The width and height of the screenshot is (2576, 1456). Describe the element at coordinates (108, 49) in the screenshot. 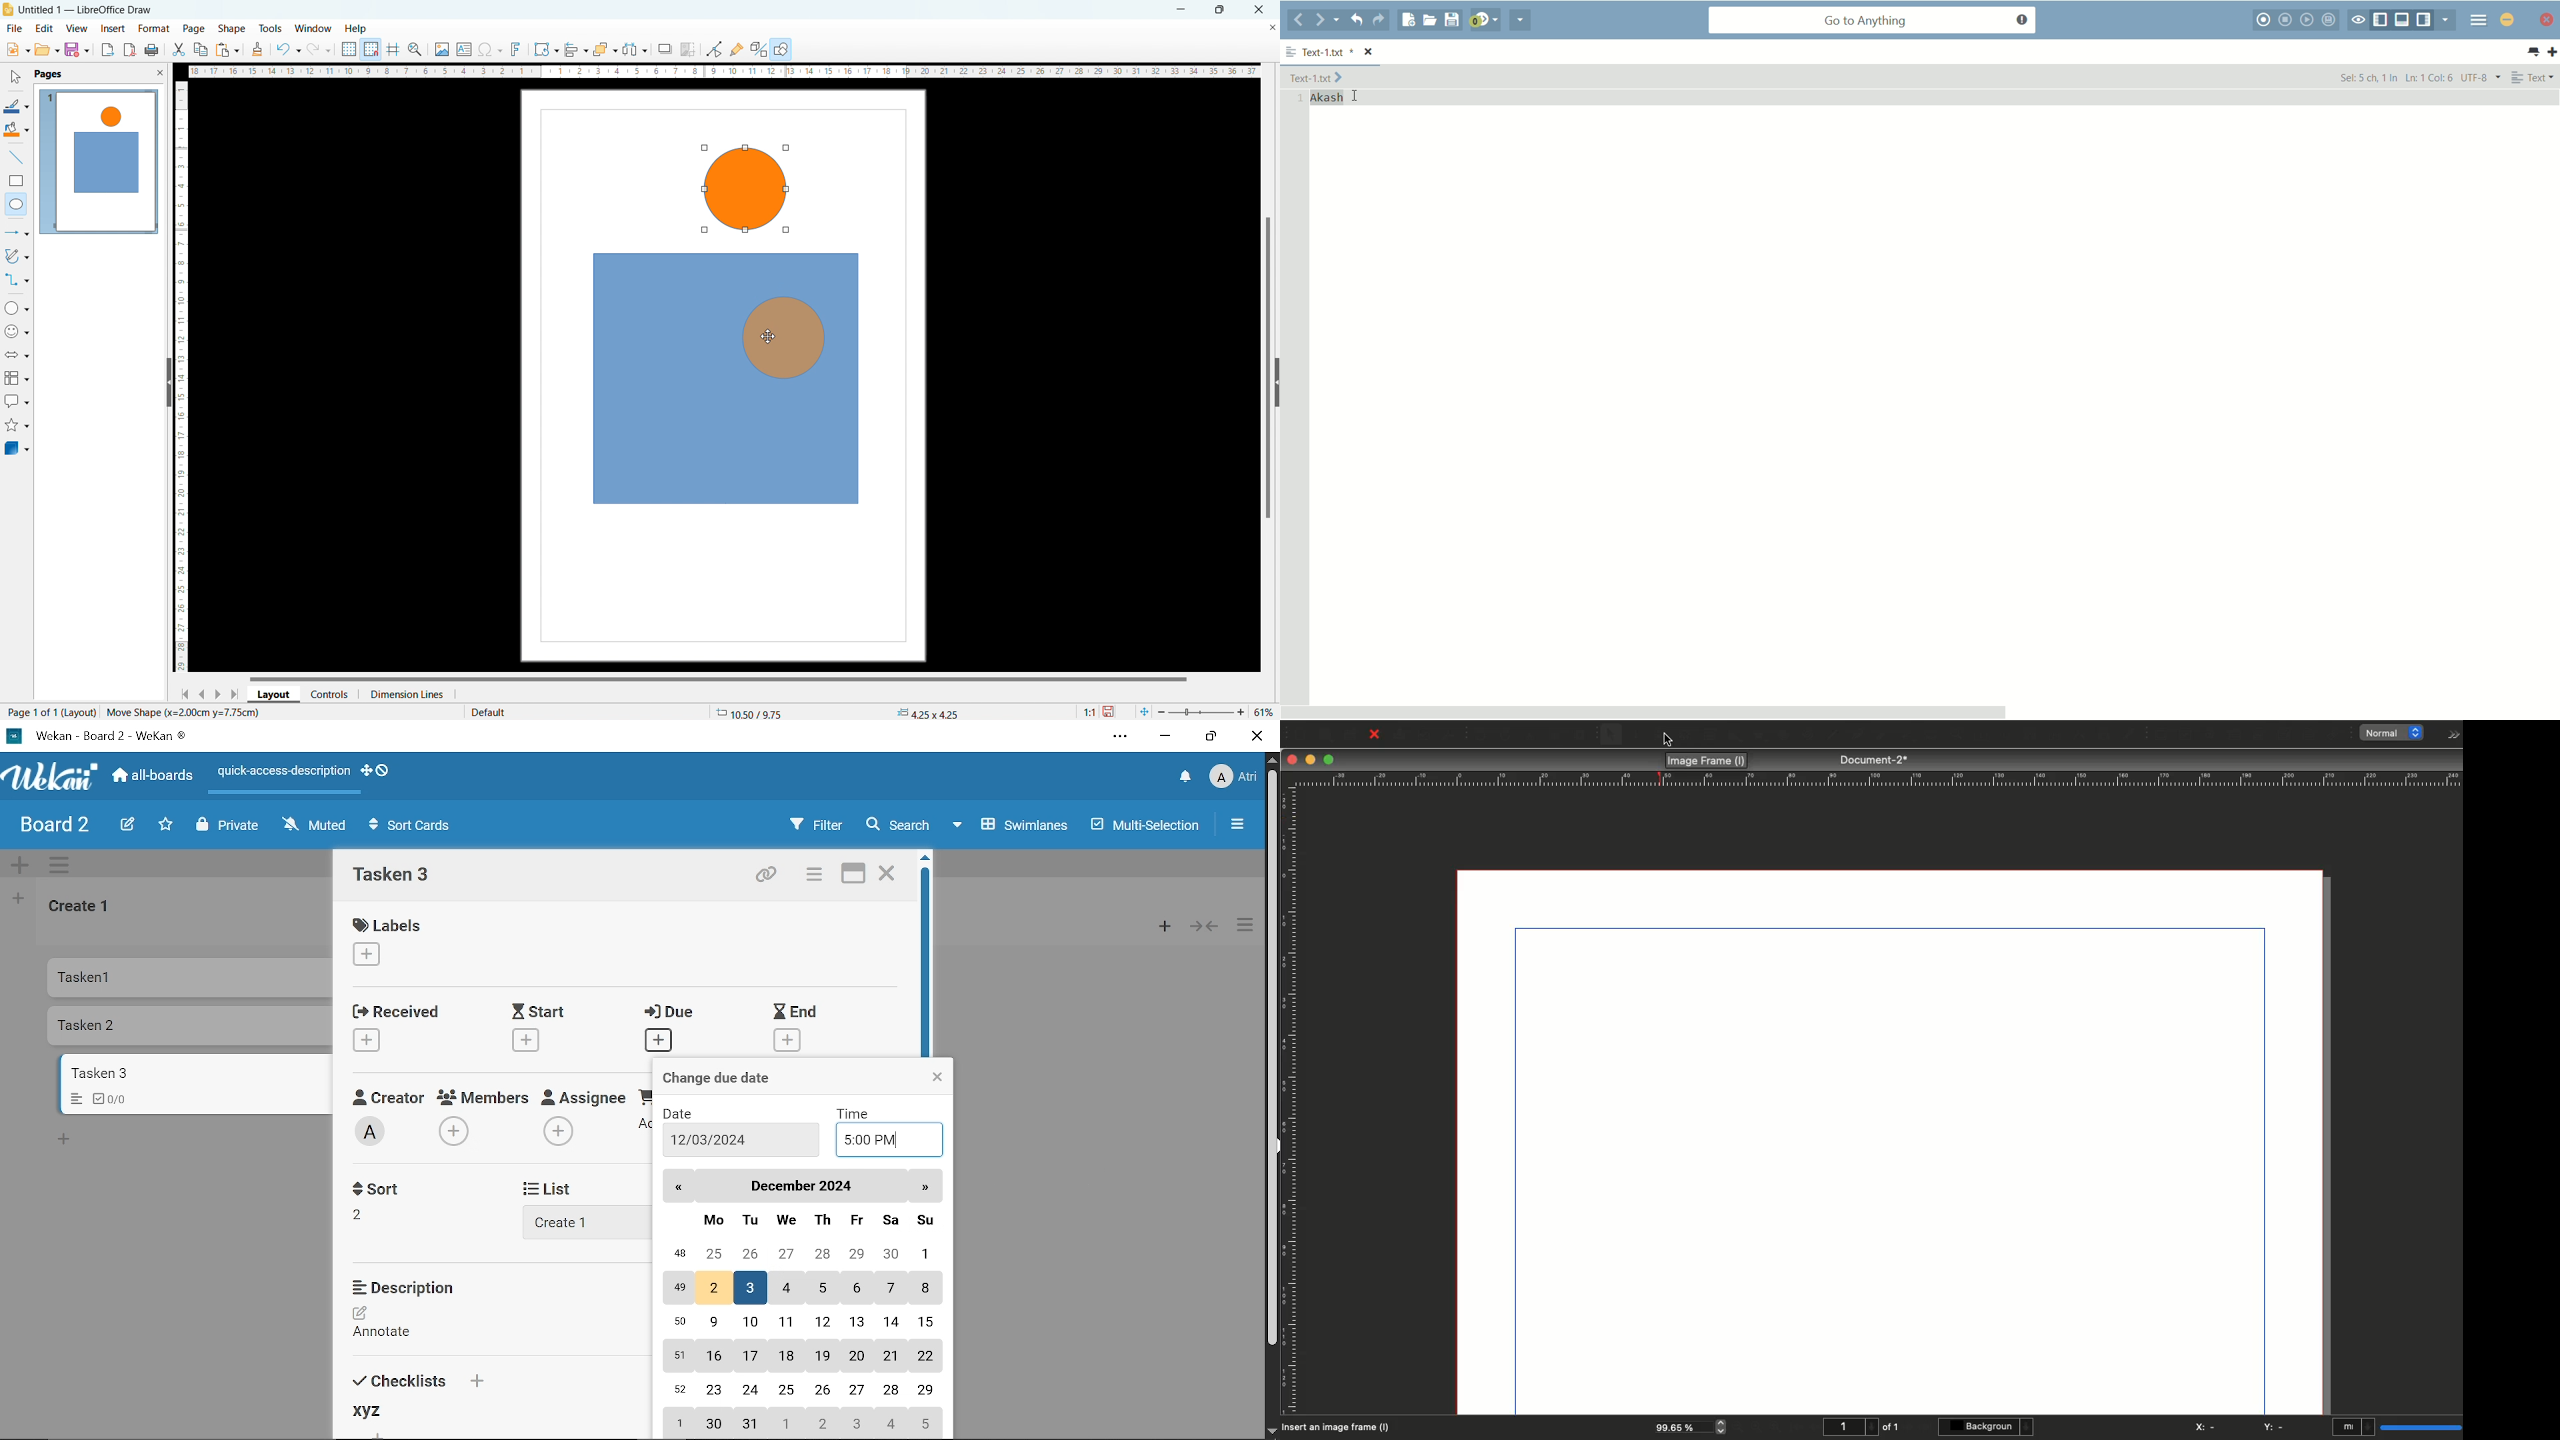

I see `export` at that location.